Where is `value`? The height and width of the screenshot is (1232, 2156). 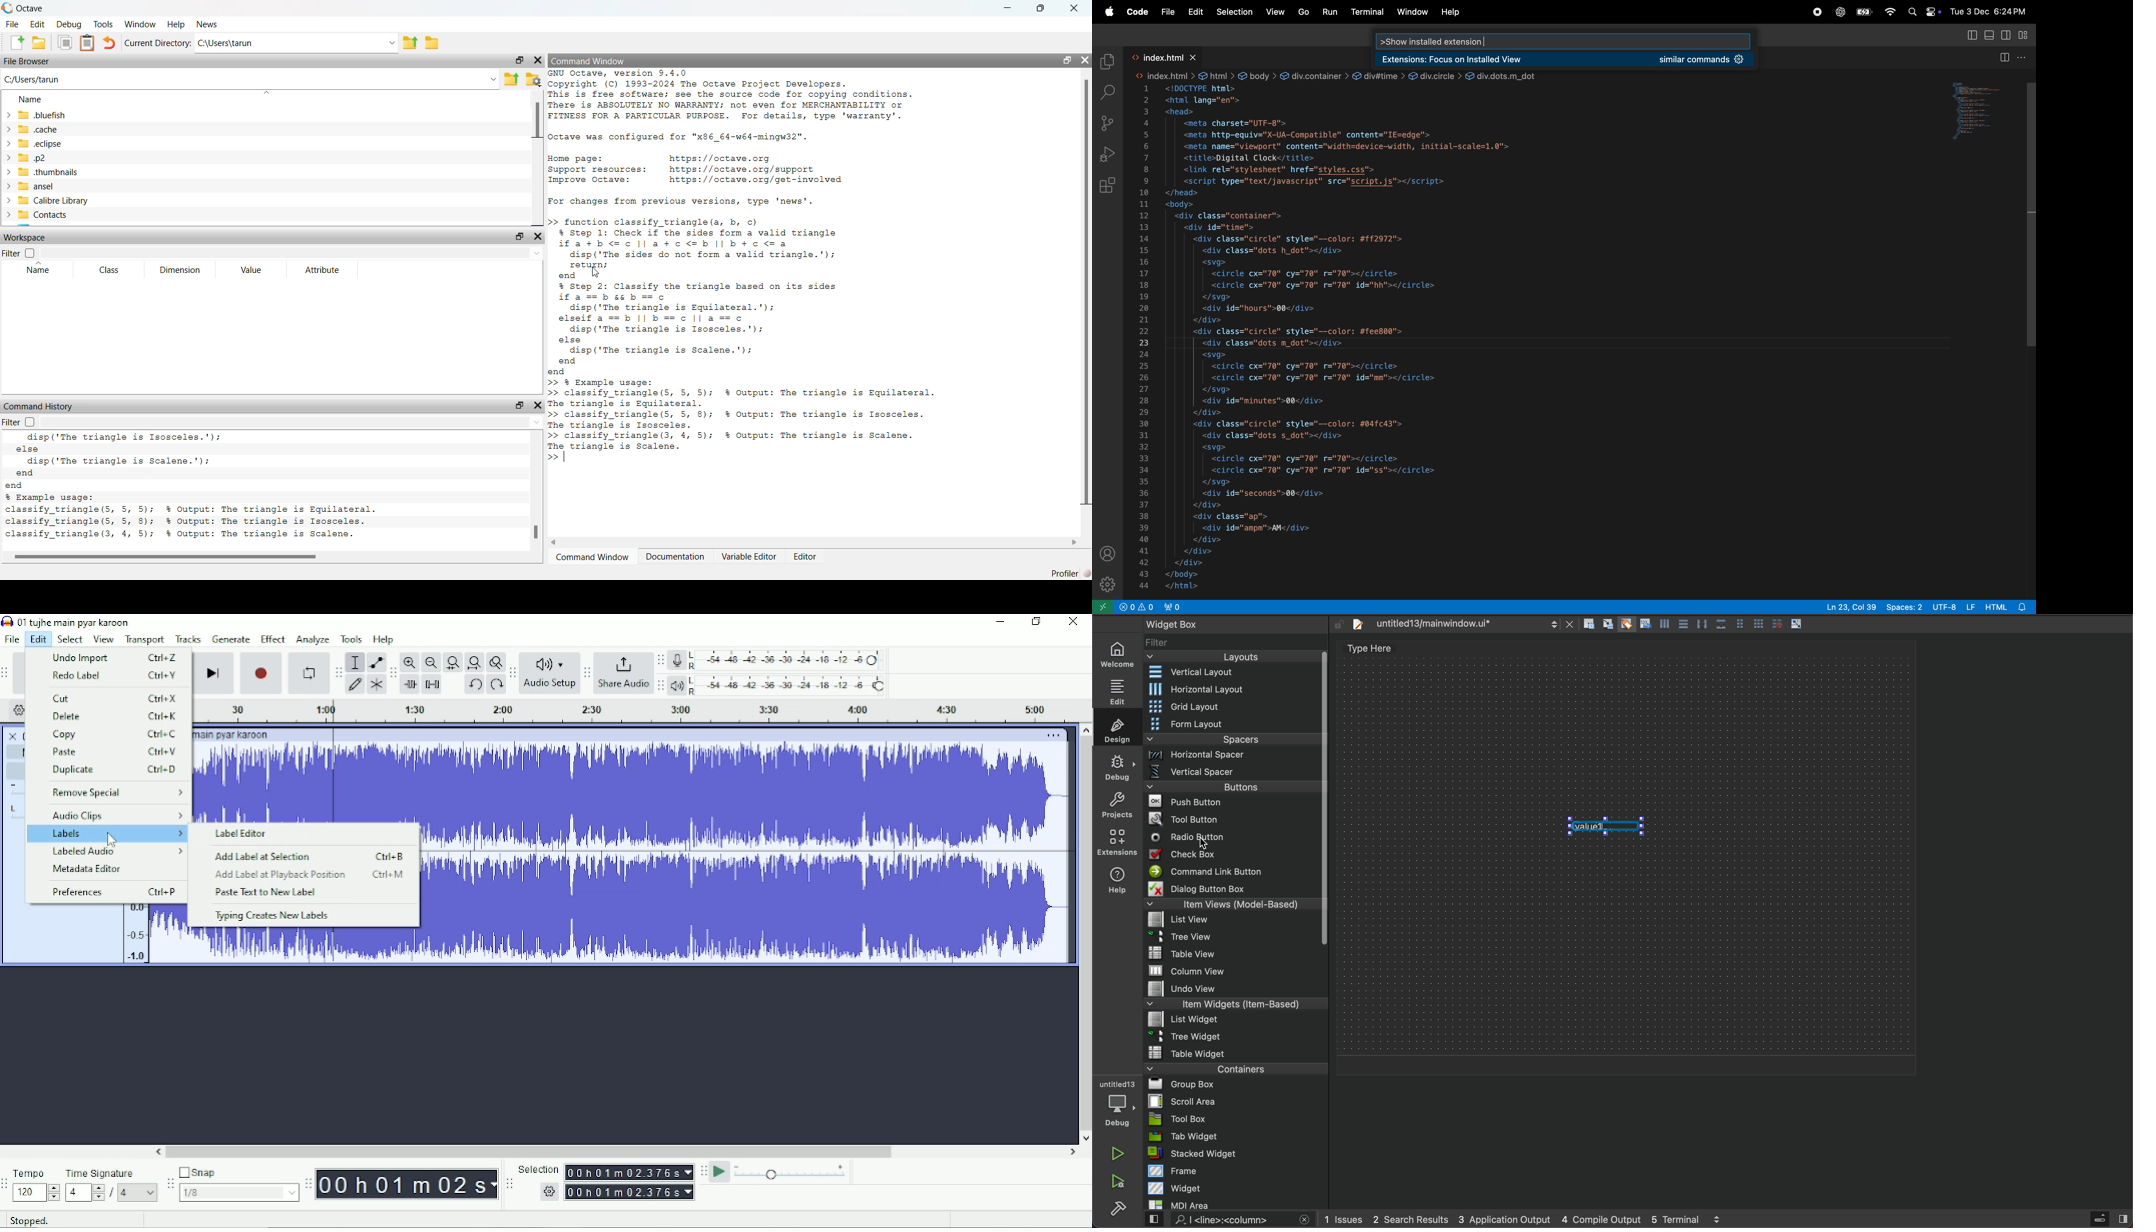 value is located at coordinates (255, 270).